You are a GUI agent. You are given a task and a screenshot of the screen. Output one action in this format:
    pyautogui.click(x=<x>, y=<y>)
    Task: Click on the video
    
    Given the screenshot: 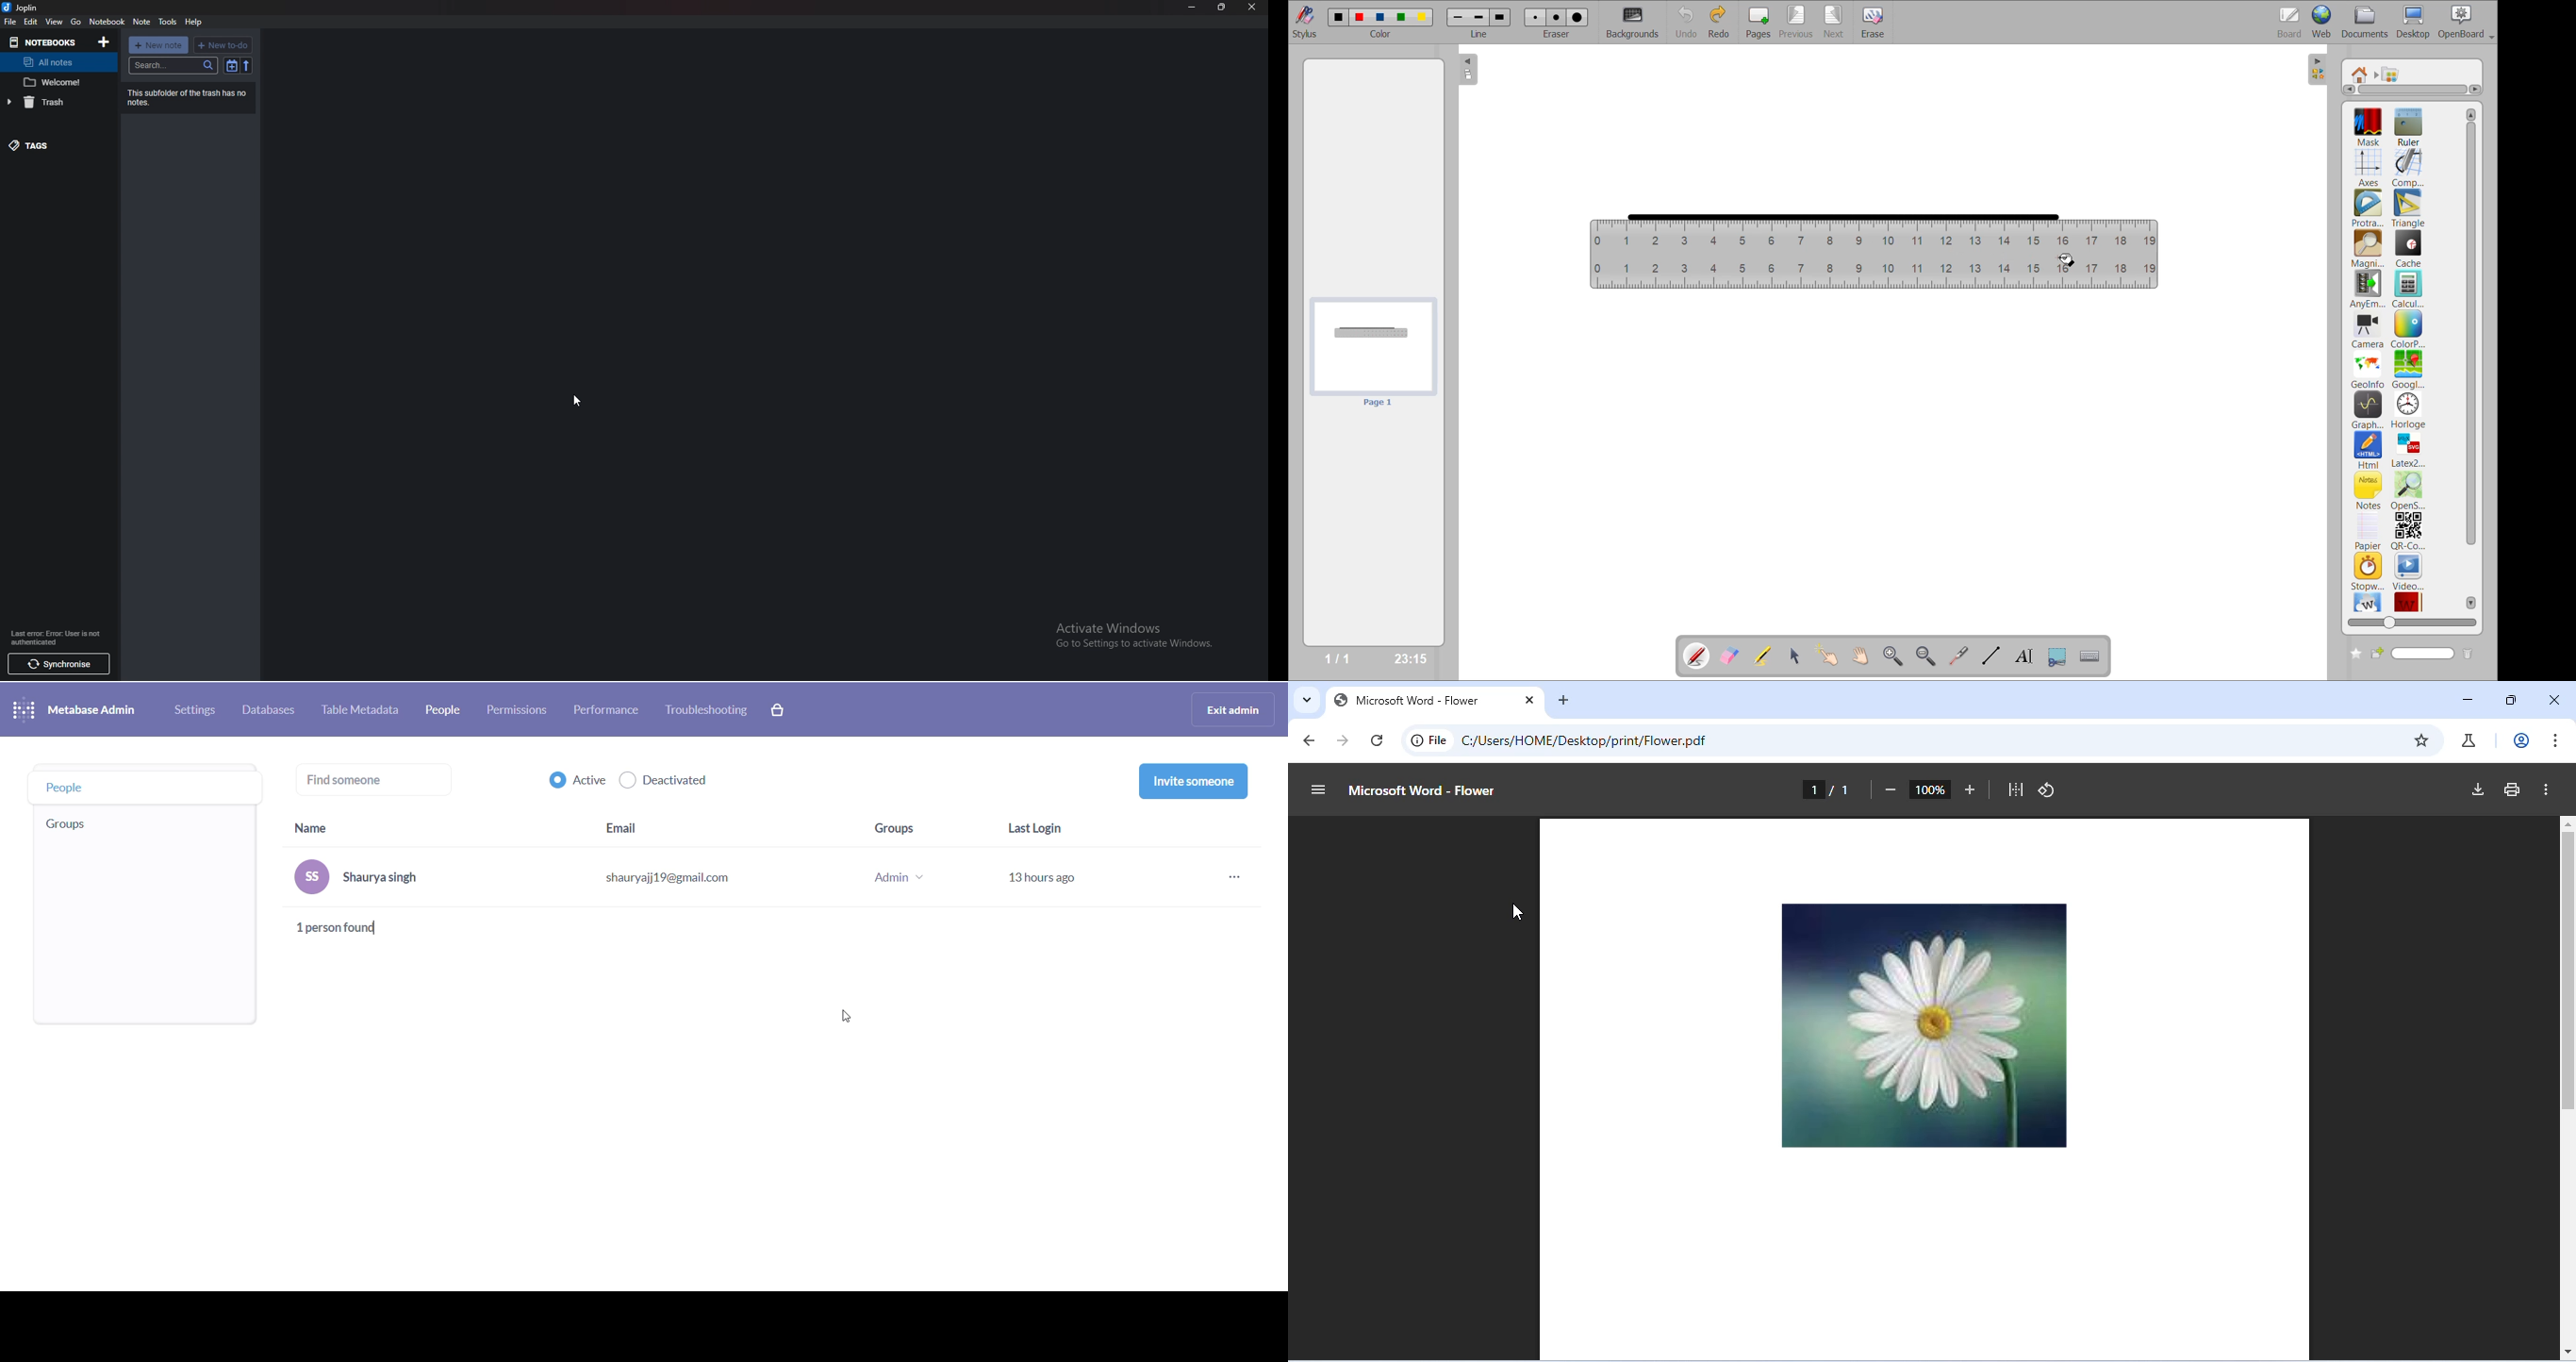 What is the action you would take?
    pyautogui.click(x=2409, y=571)
    